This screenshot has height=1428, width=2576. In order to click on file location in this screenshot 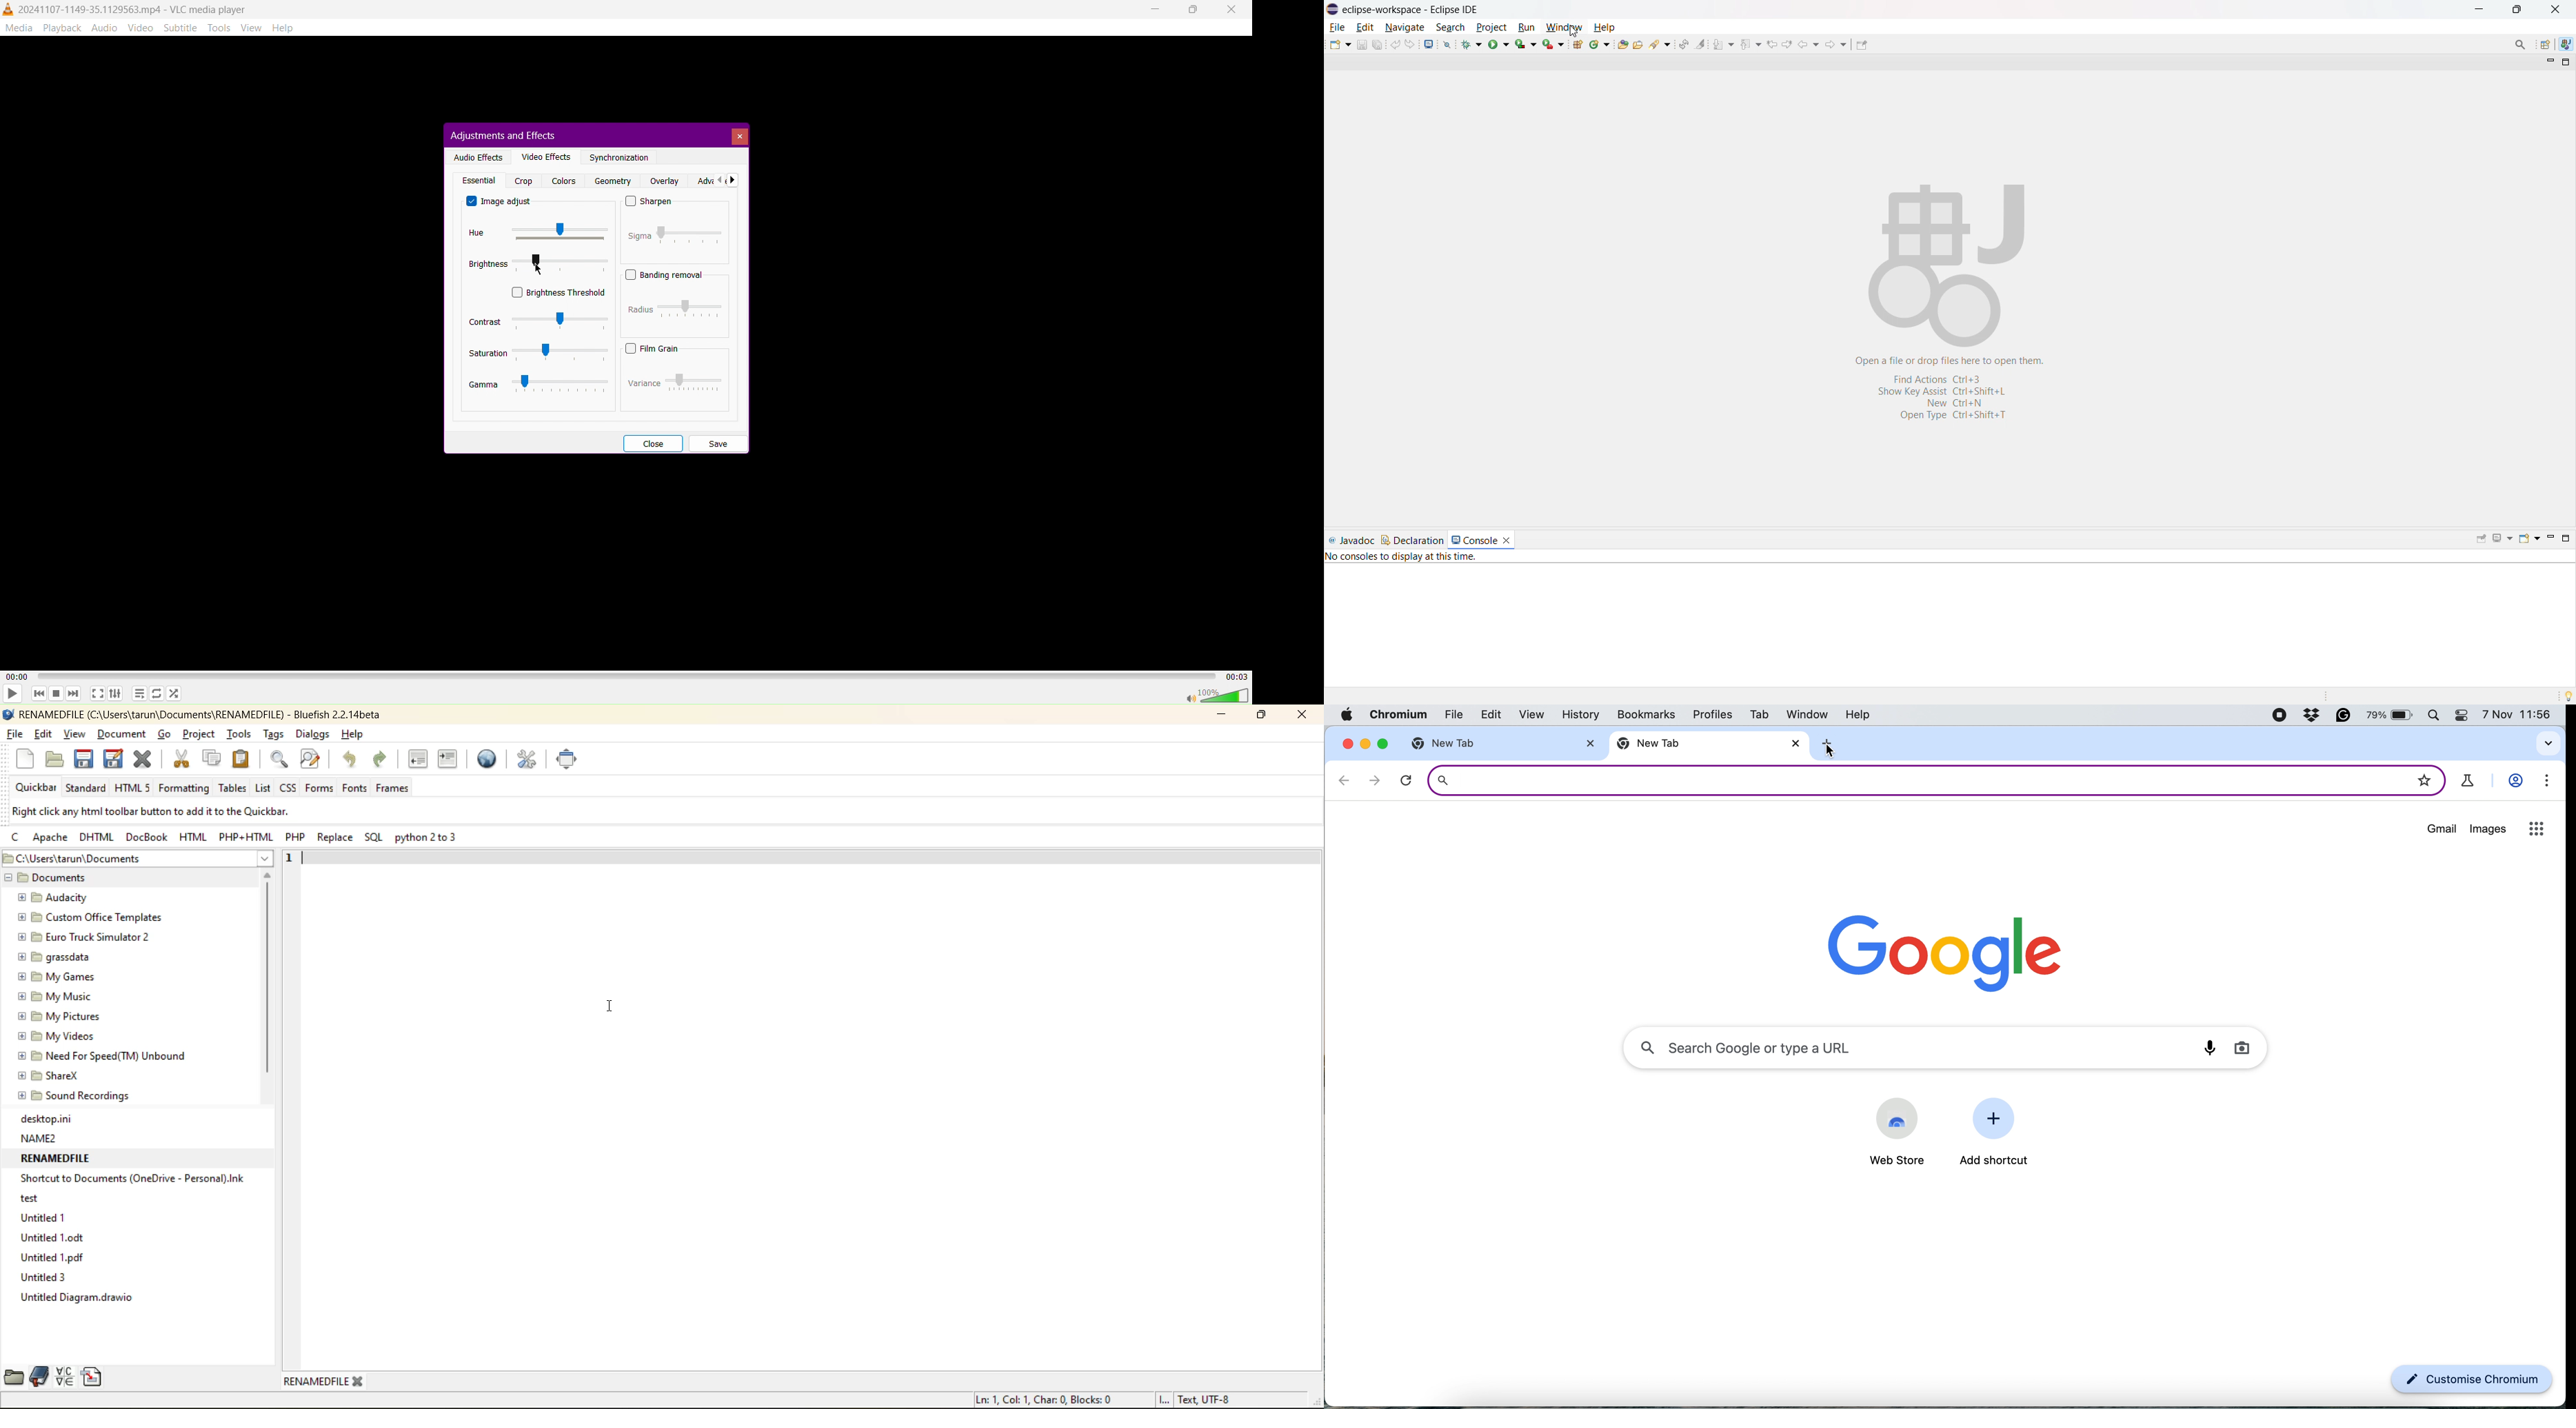, I will do `click(123, 858)`.